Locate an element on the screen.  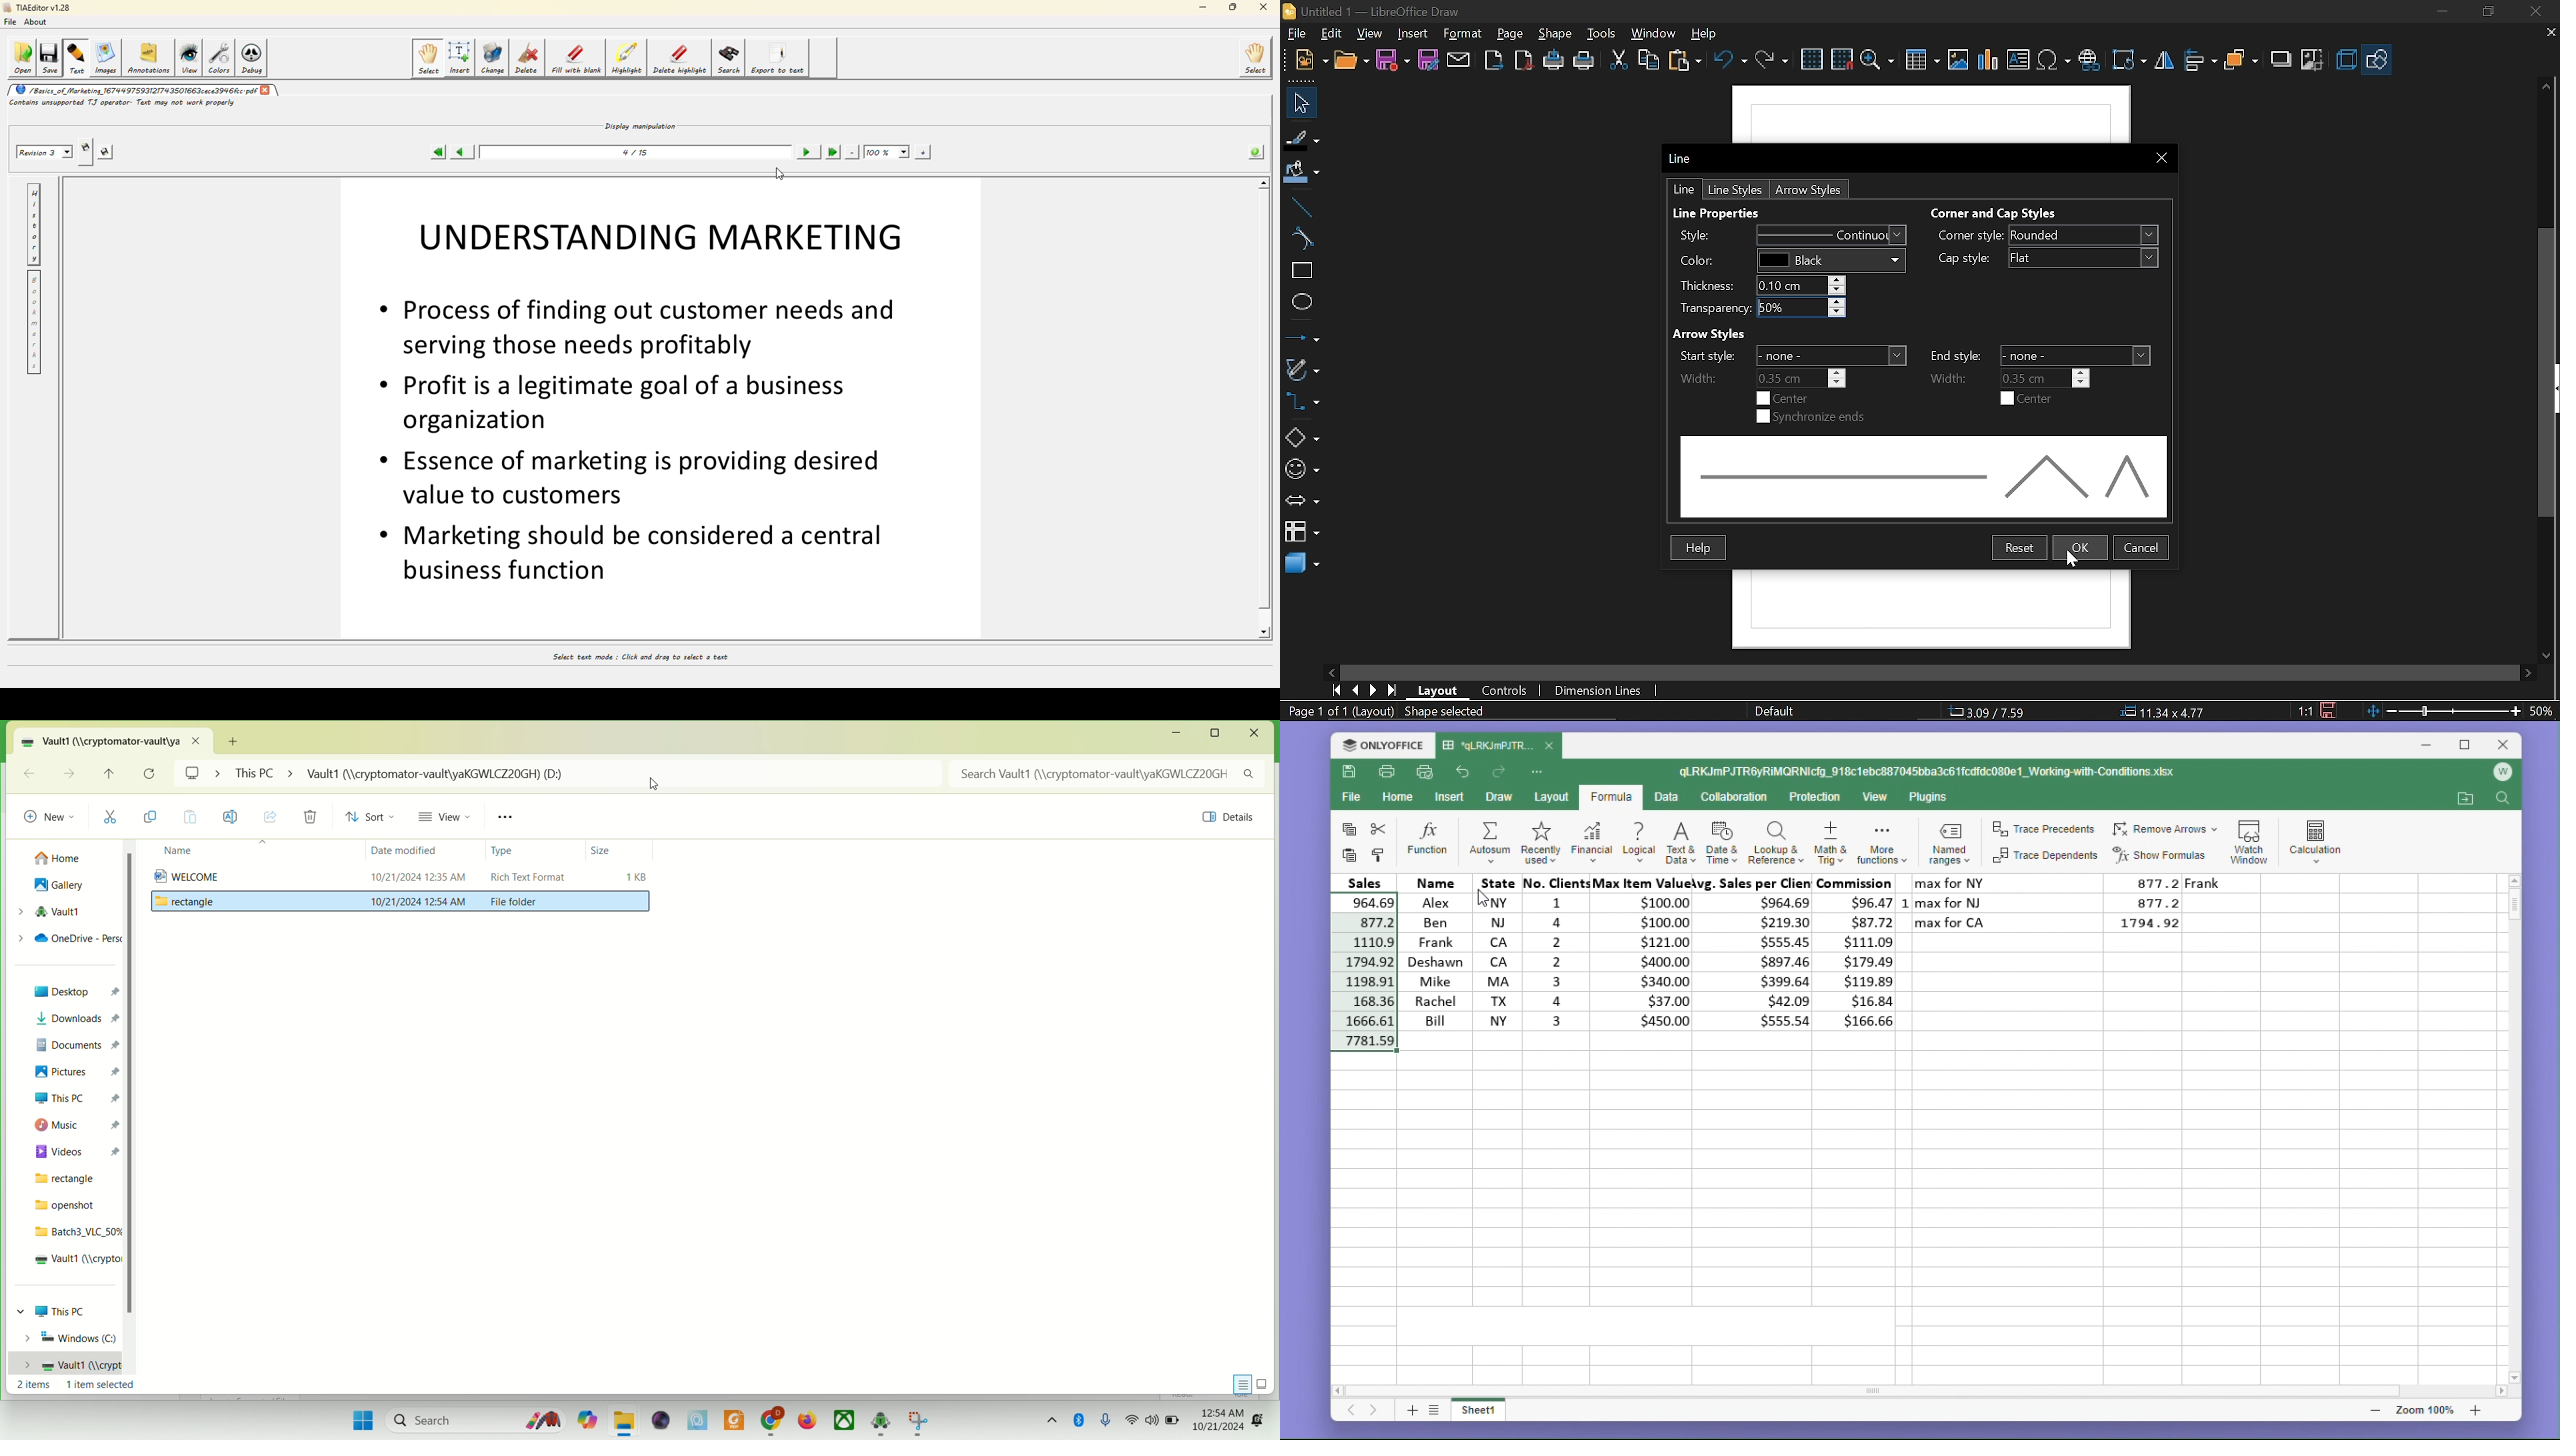
display information is located at coordinates (1239, 1383).